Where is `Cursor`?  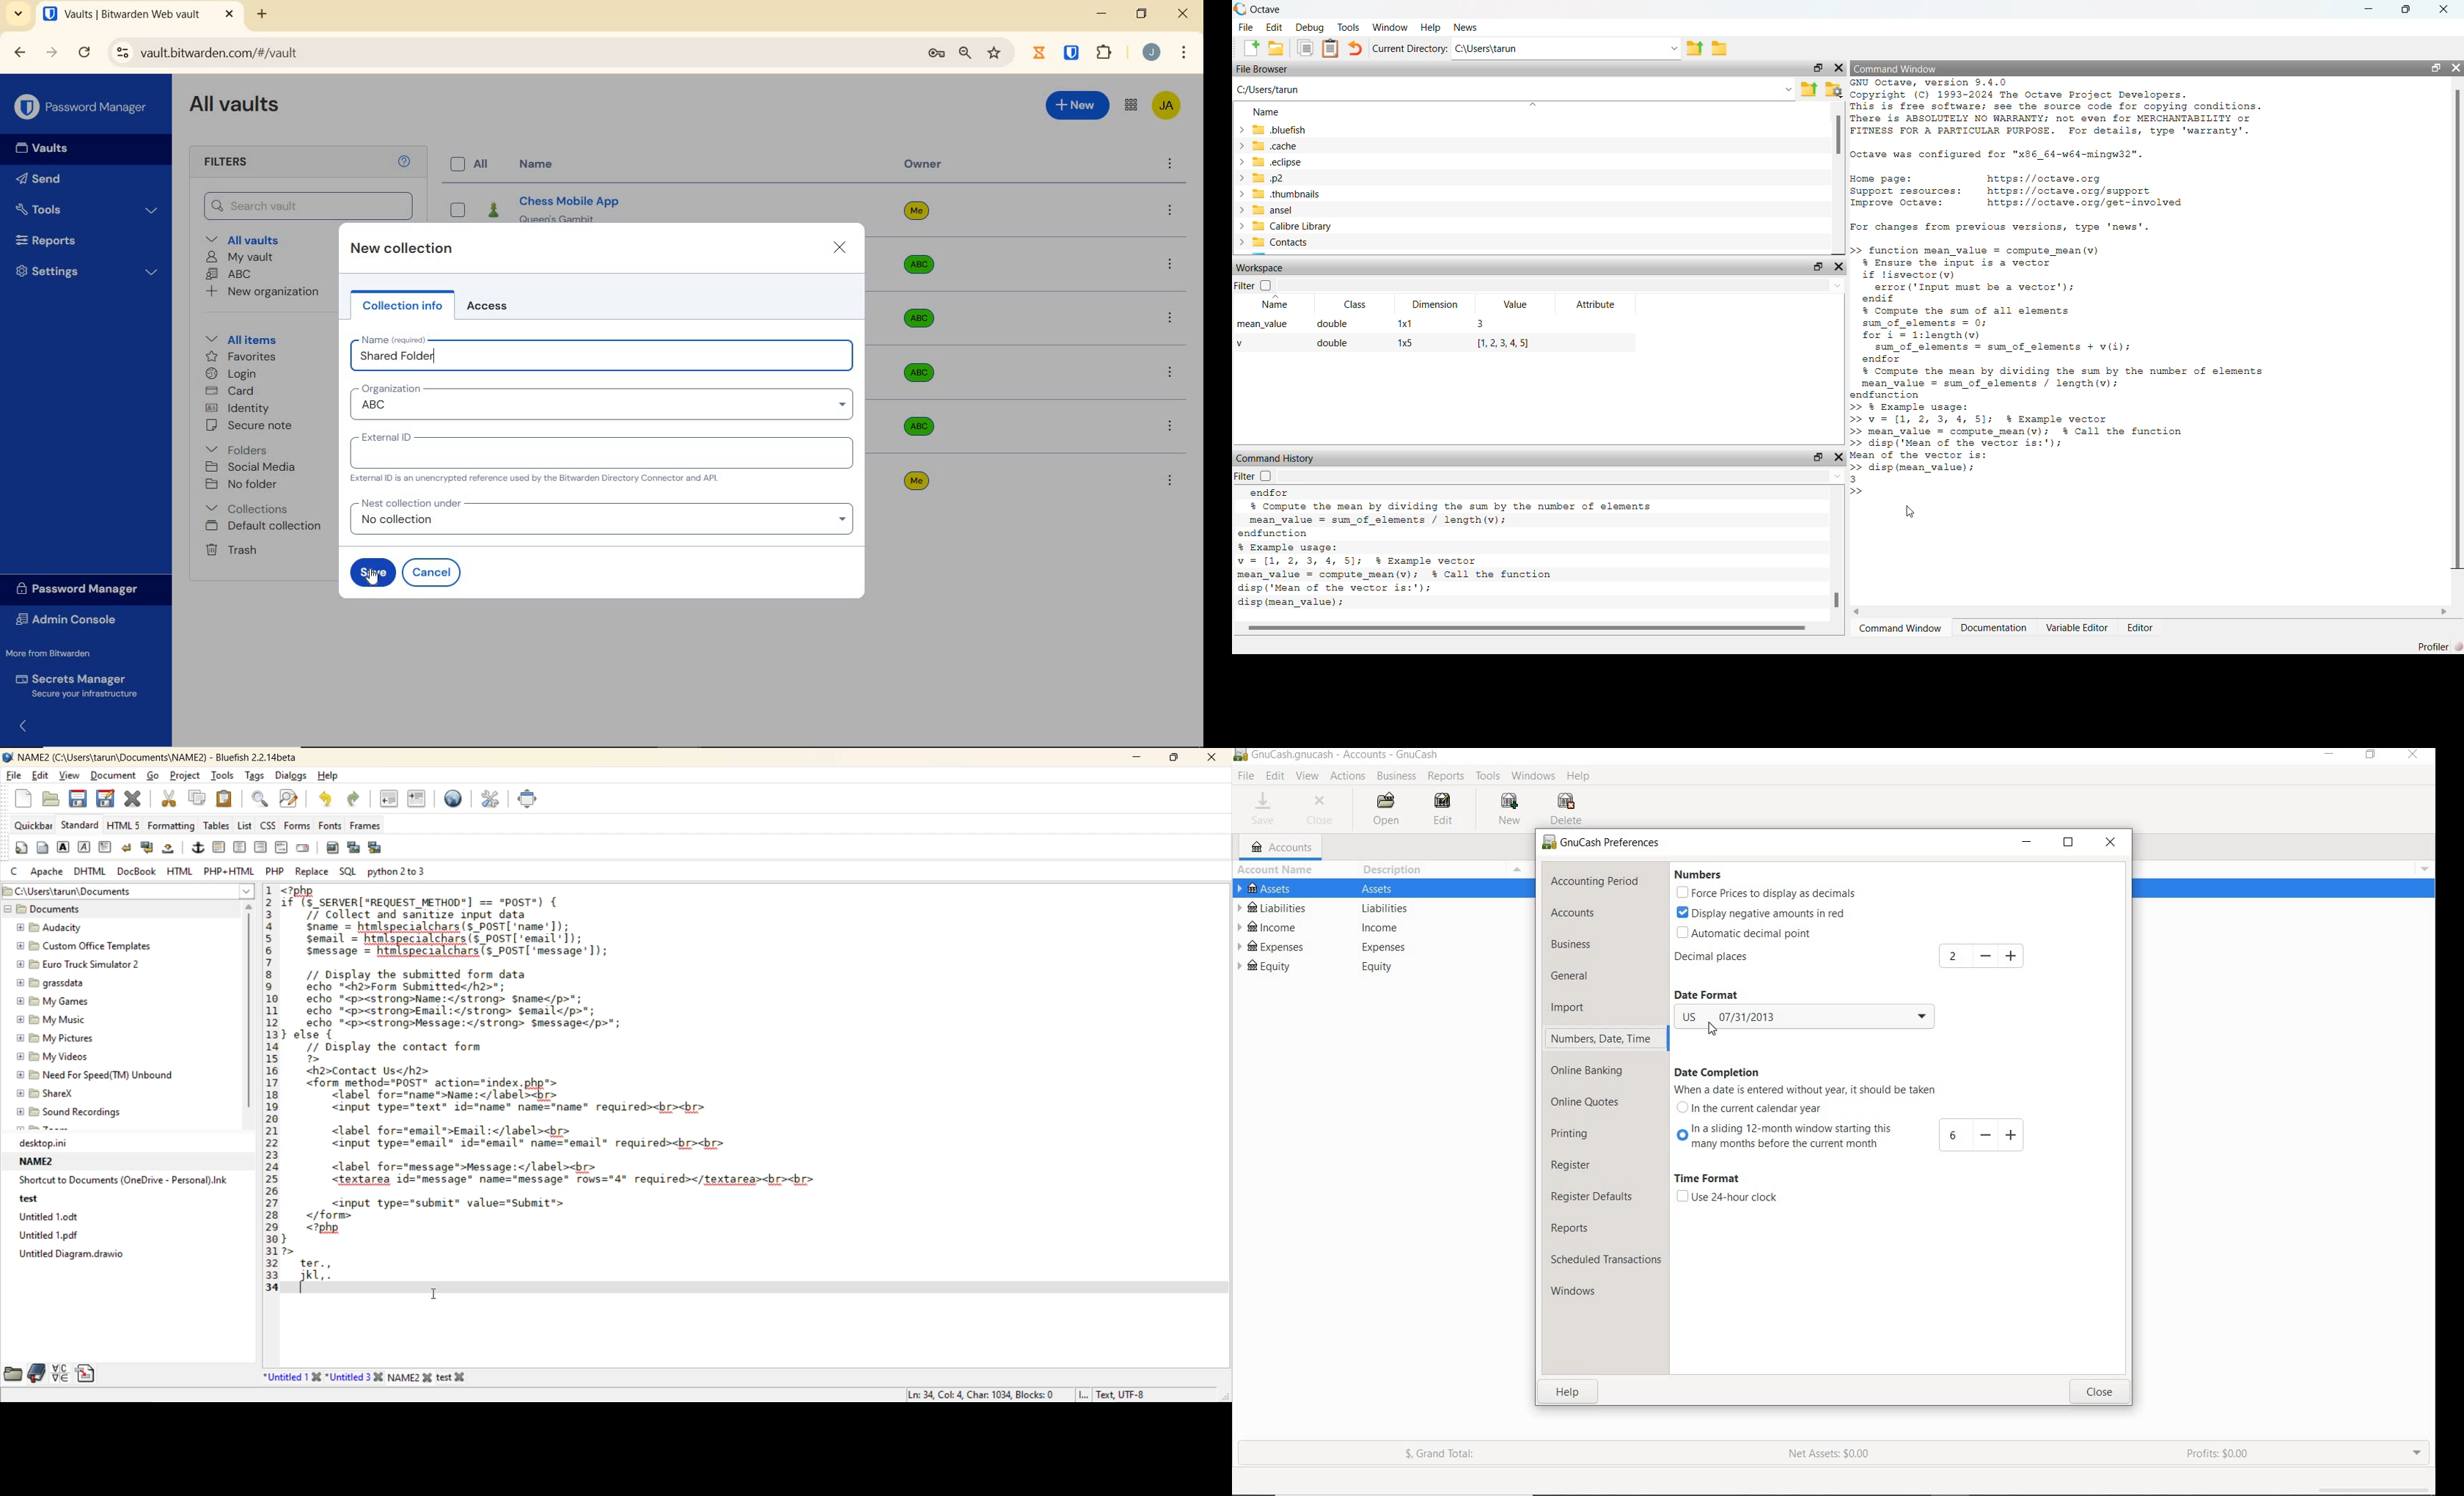
Cursor is located at coordinates (1708, 1032).